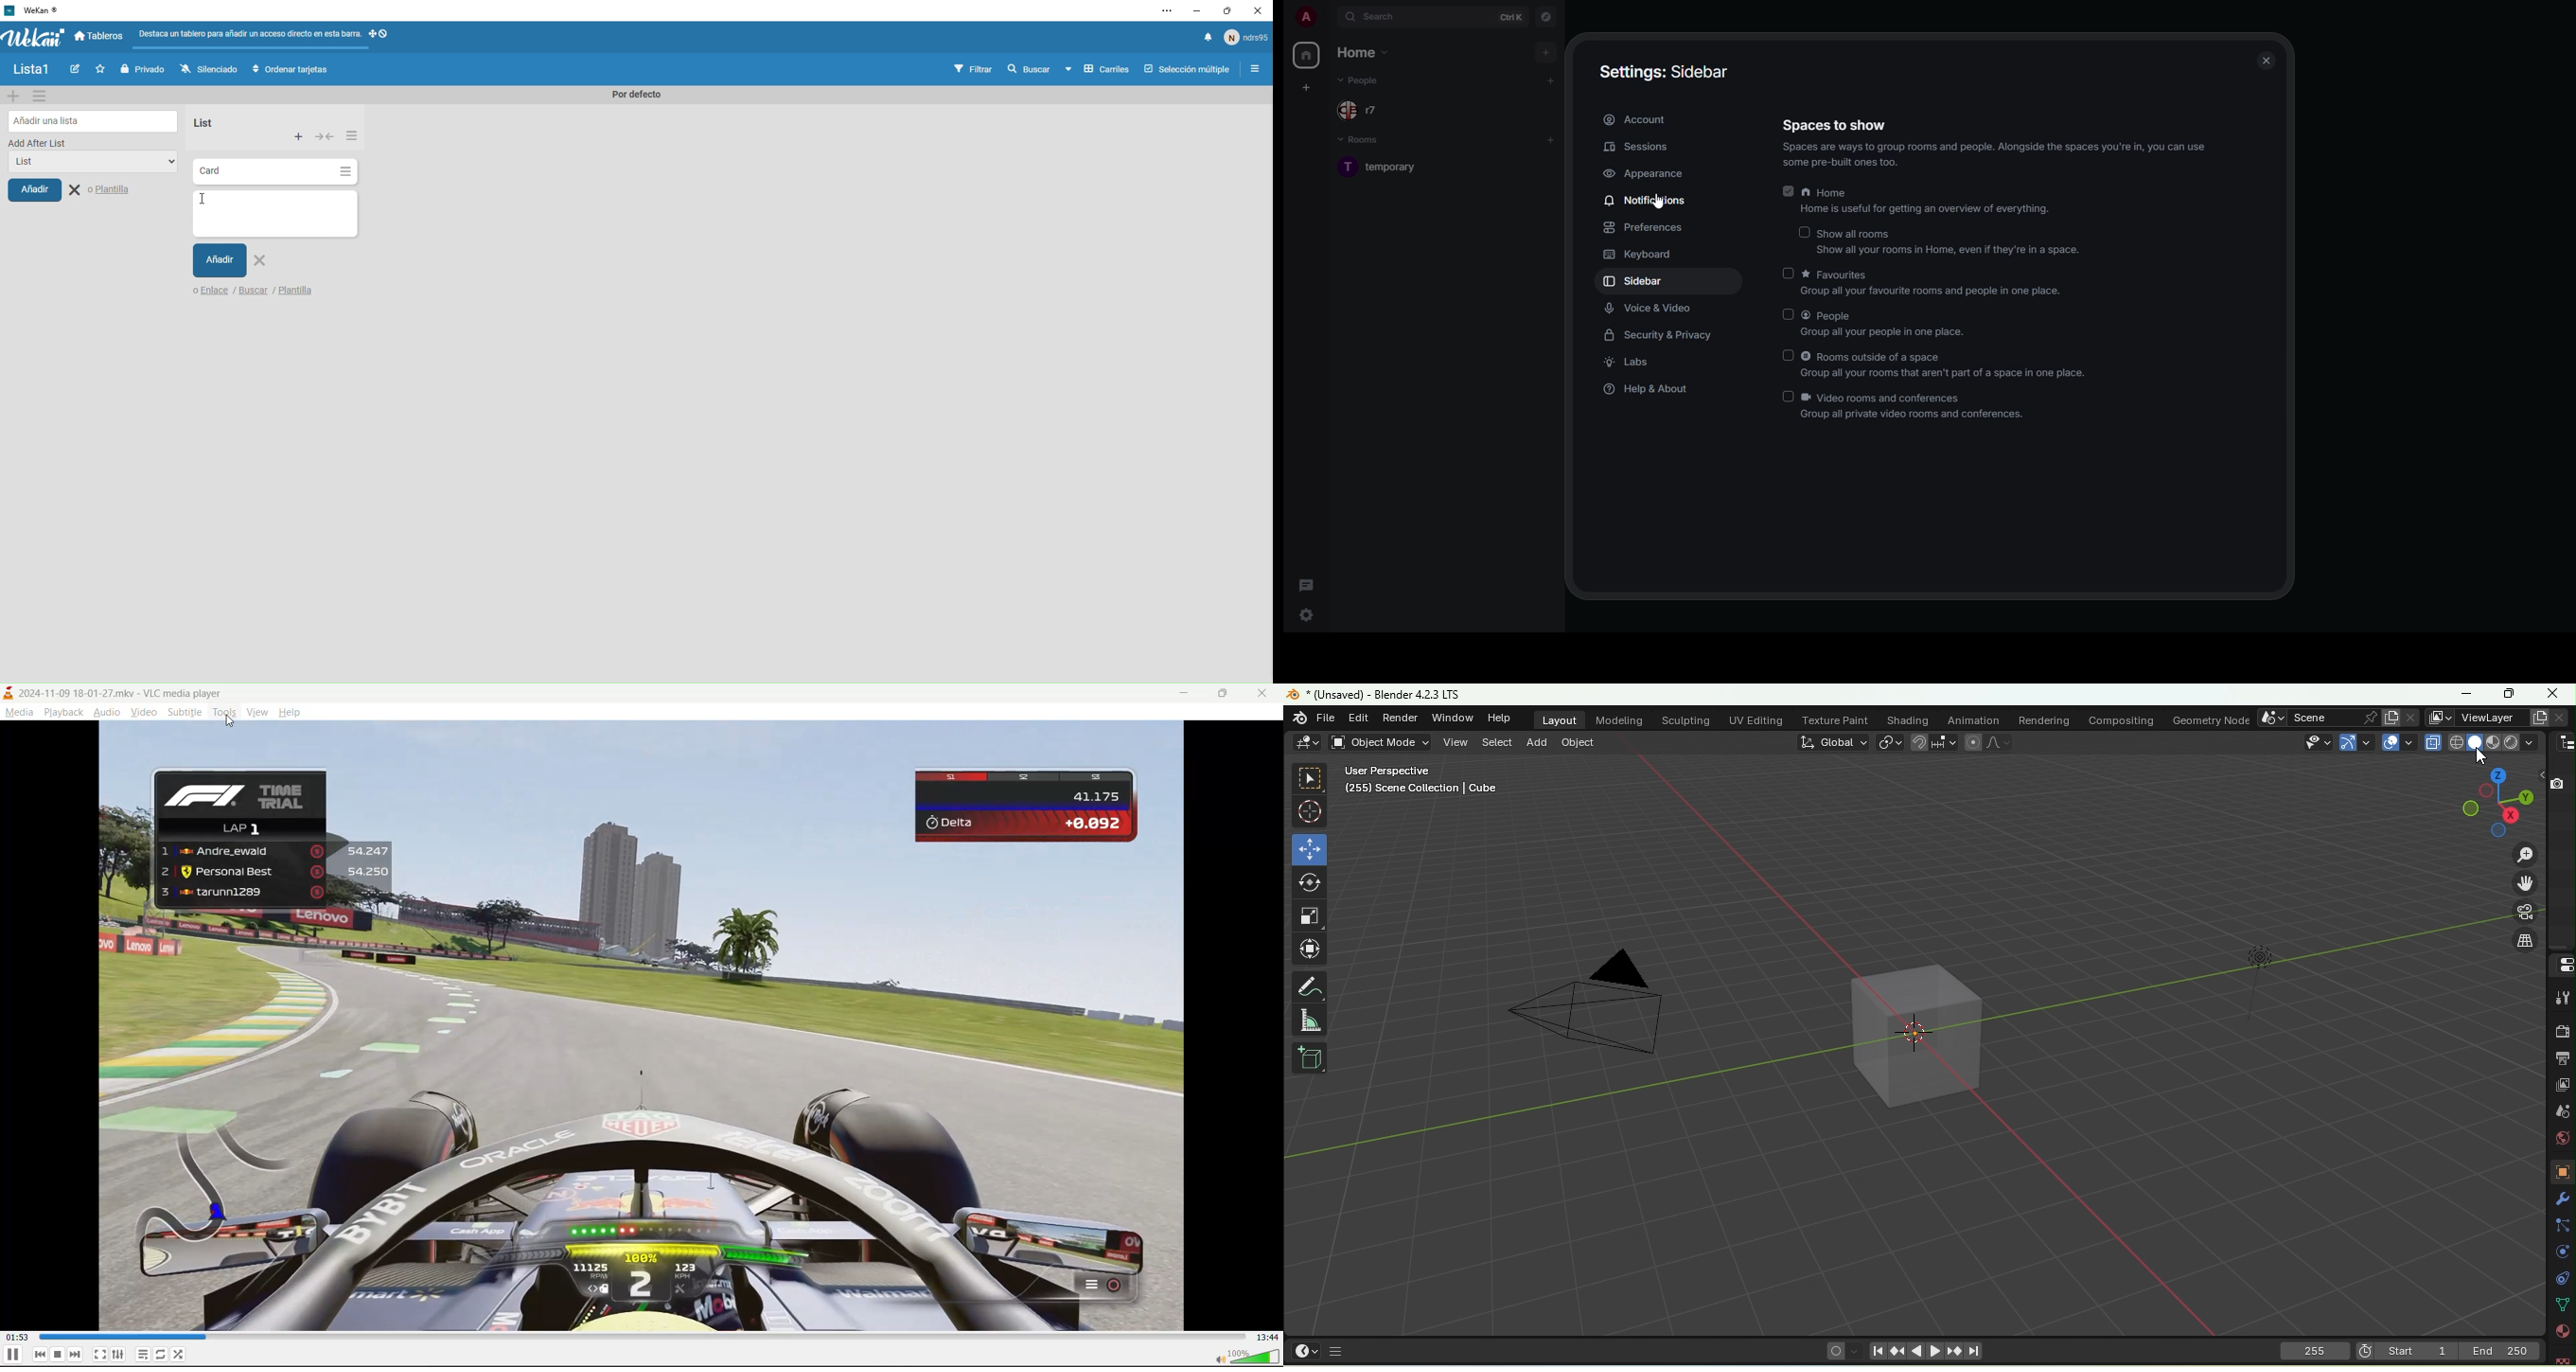 This screenshot has height=1372, width=2576. What do you see at coordinates (1230, 694) in the screenshot?
I see `maximize` at bounding box center [1230, 694].